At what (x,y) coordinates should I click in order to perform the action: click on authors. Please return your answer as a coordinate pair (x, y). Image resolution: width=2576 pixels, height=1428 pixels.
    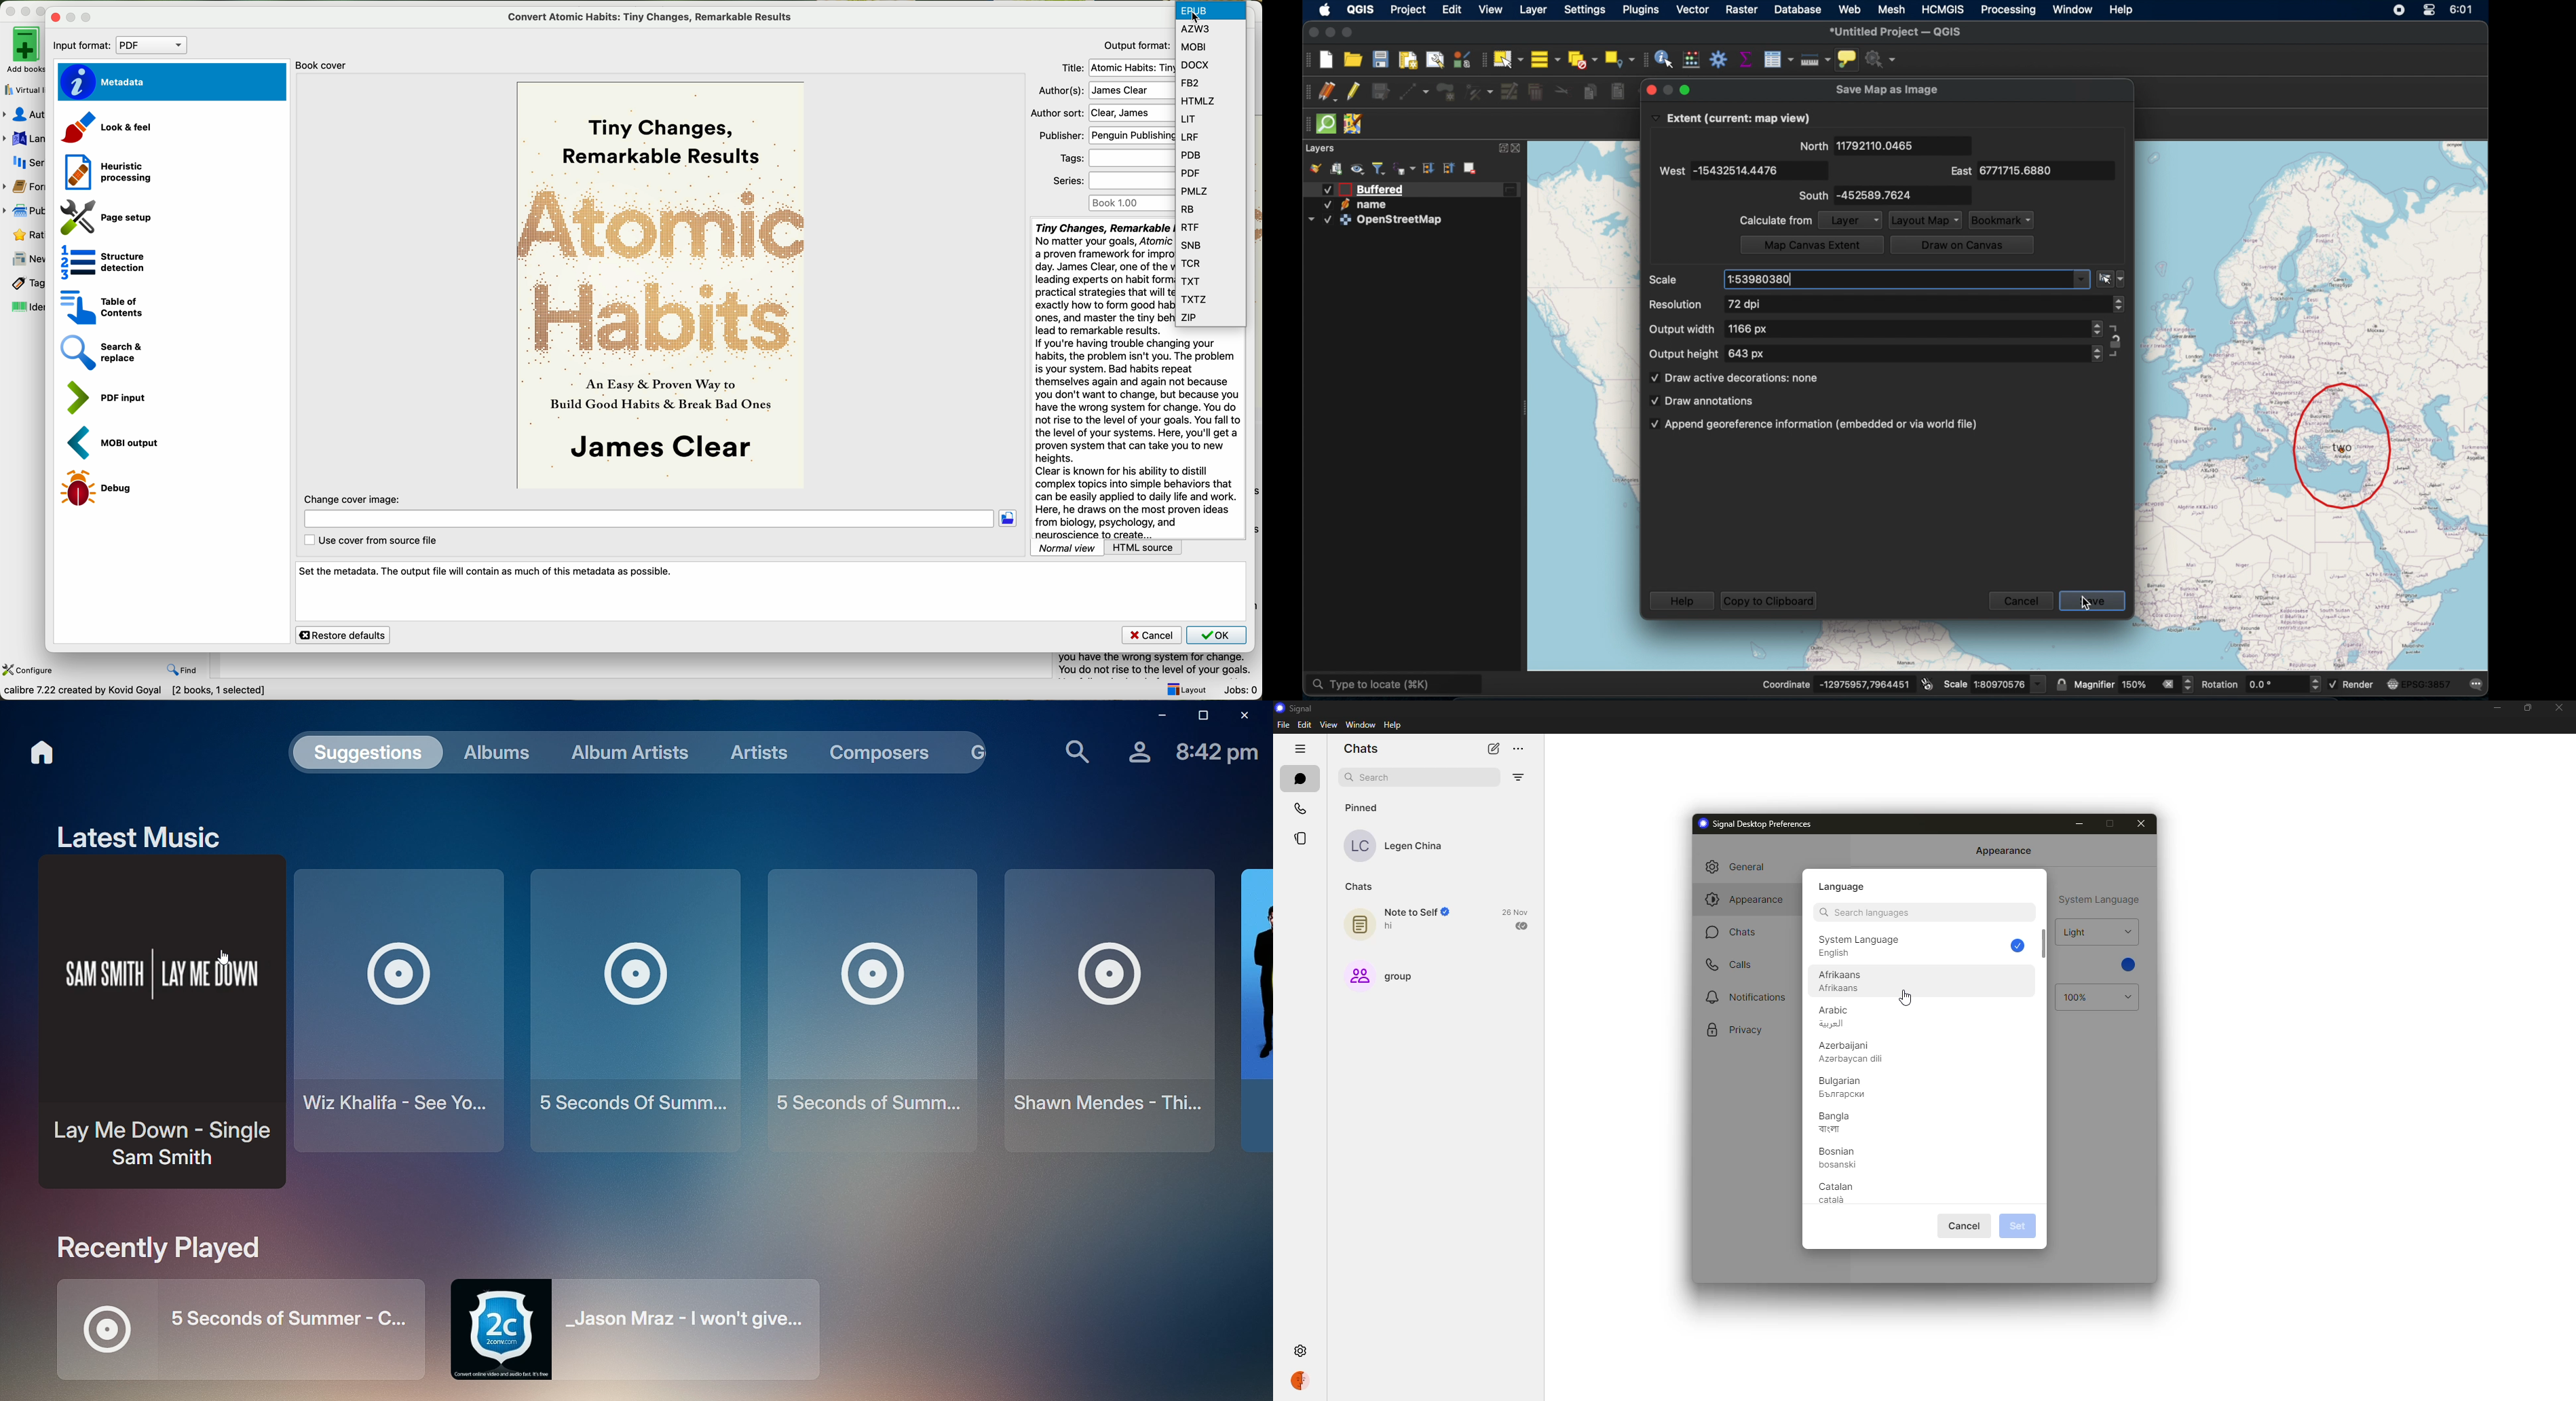
    Looking at the image, I should click on (23, 116).